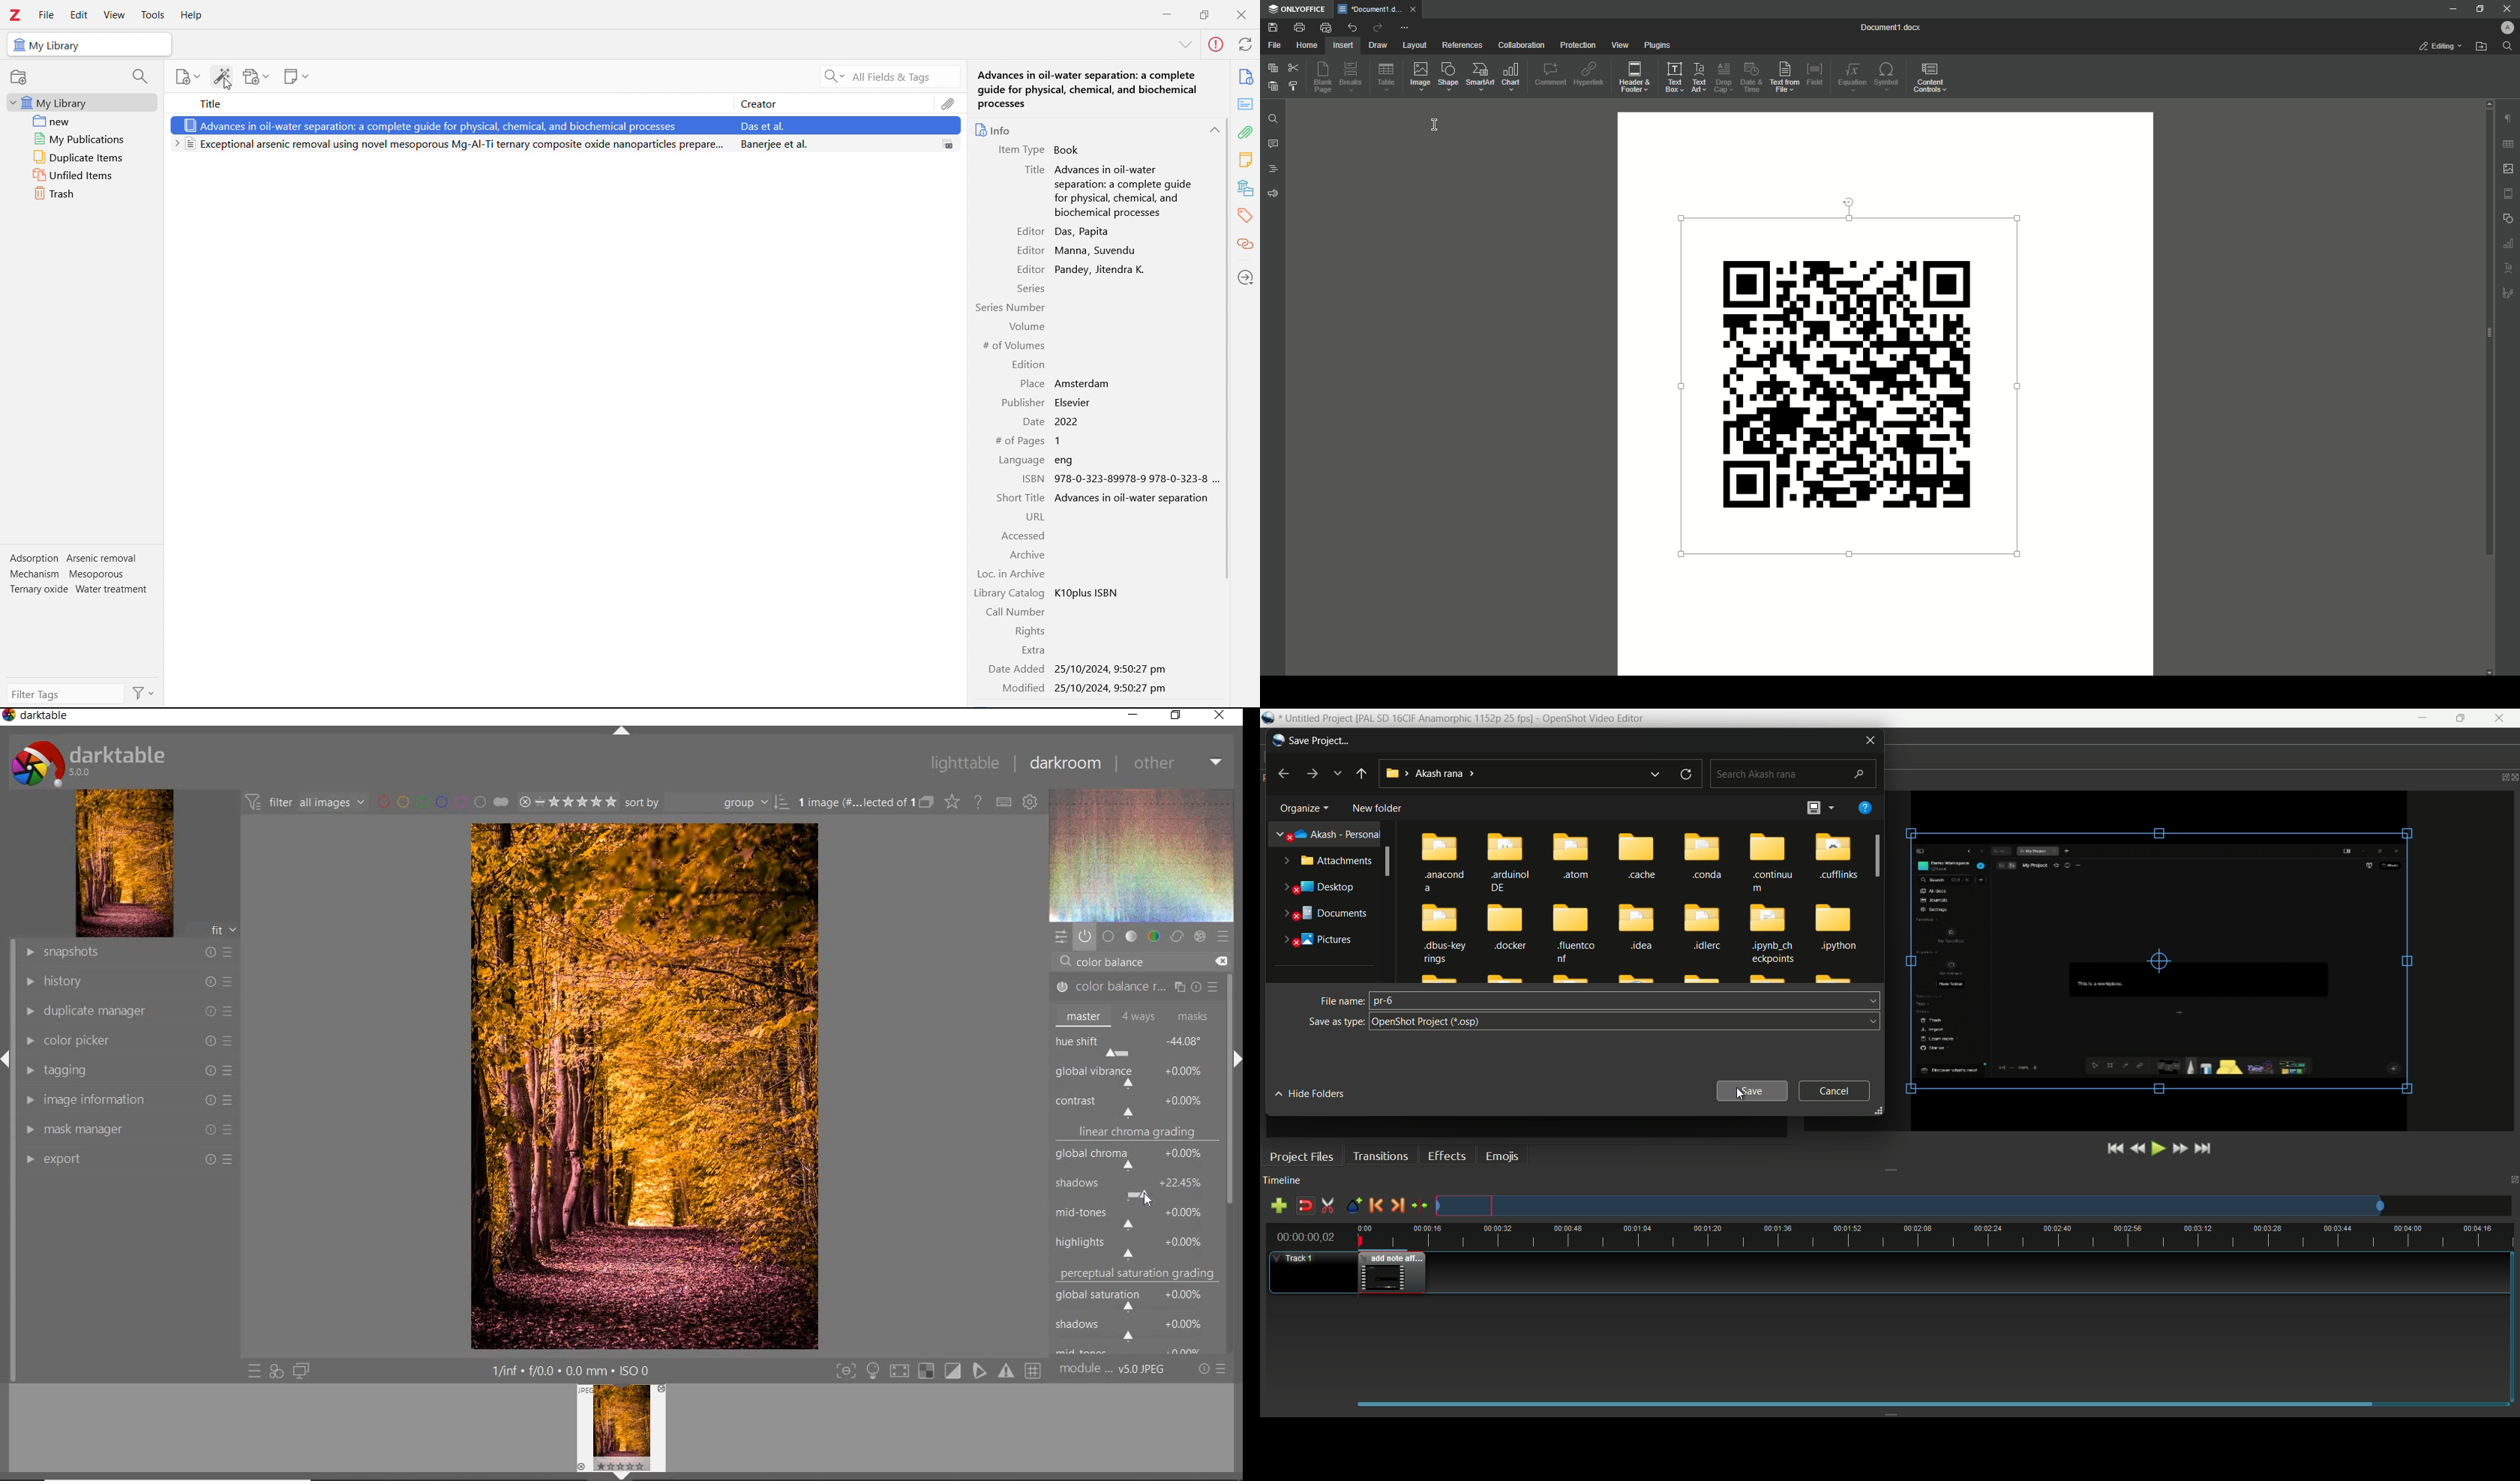 The height and width of the screenshot is (1484, 2520). Describe the element at coordinates (1443, 934) in the screenshot. I see `.dbus-key
rings` at that location.